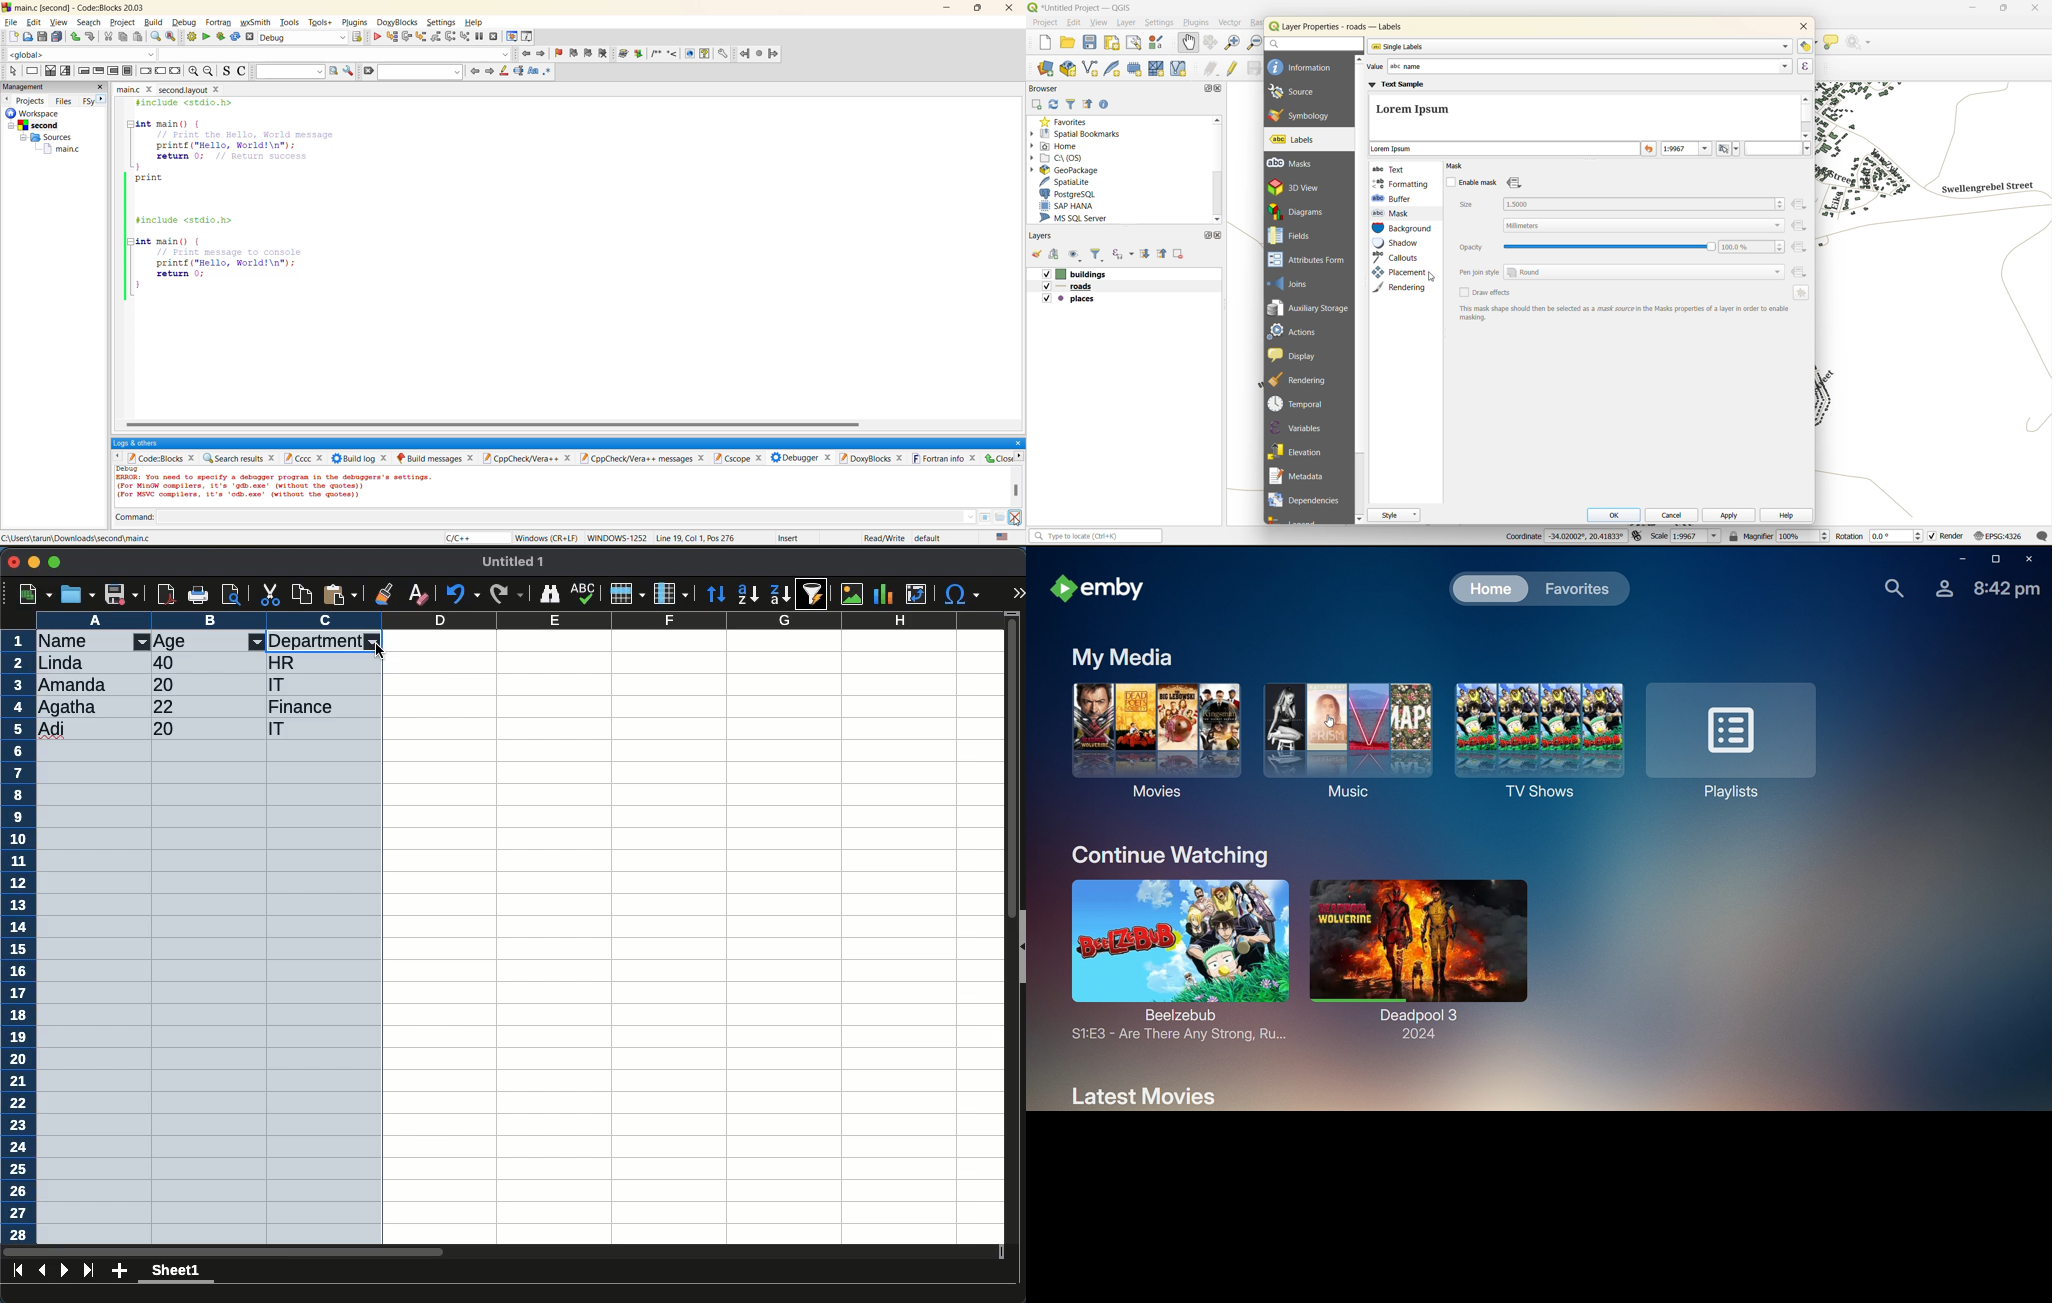 Image resolution: width=2072 pixels, height=1316 pixels. What do you see at coordinates (303, 594) in the screenshot?
I see `copy` at bounding box center [303, 594].